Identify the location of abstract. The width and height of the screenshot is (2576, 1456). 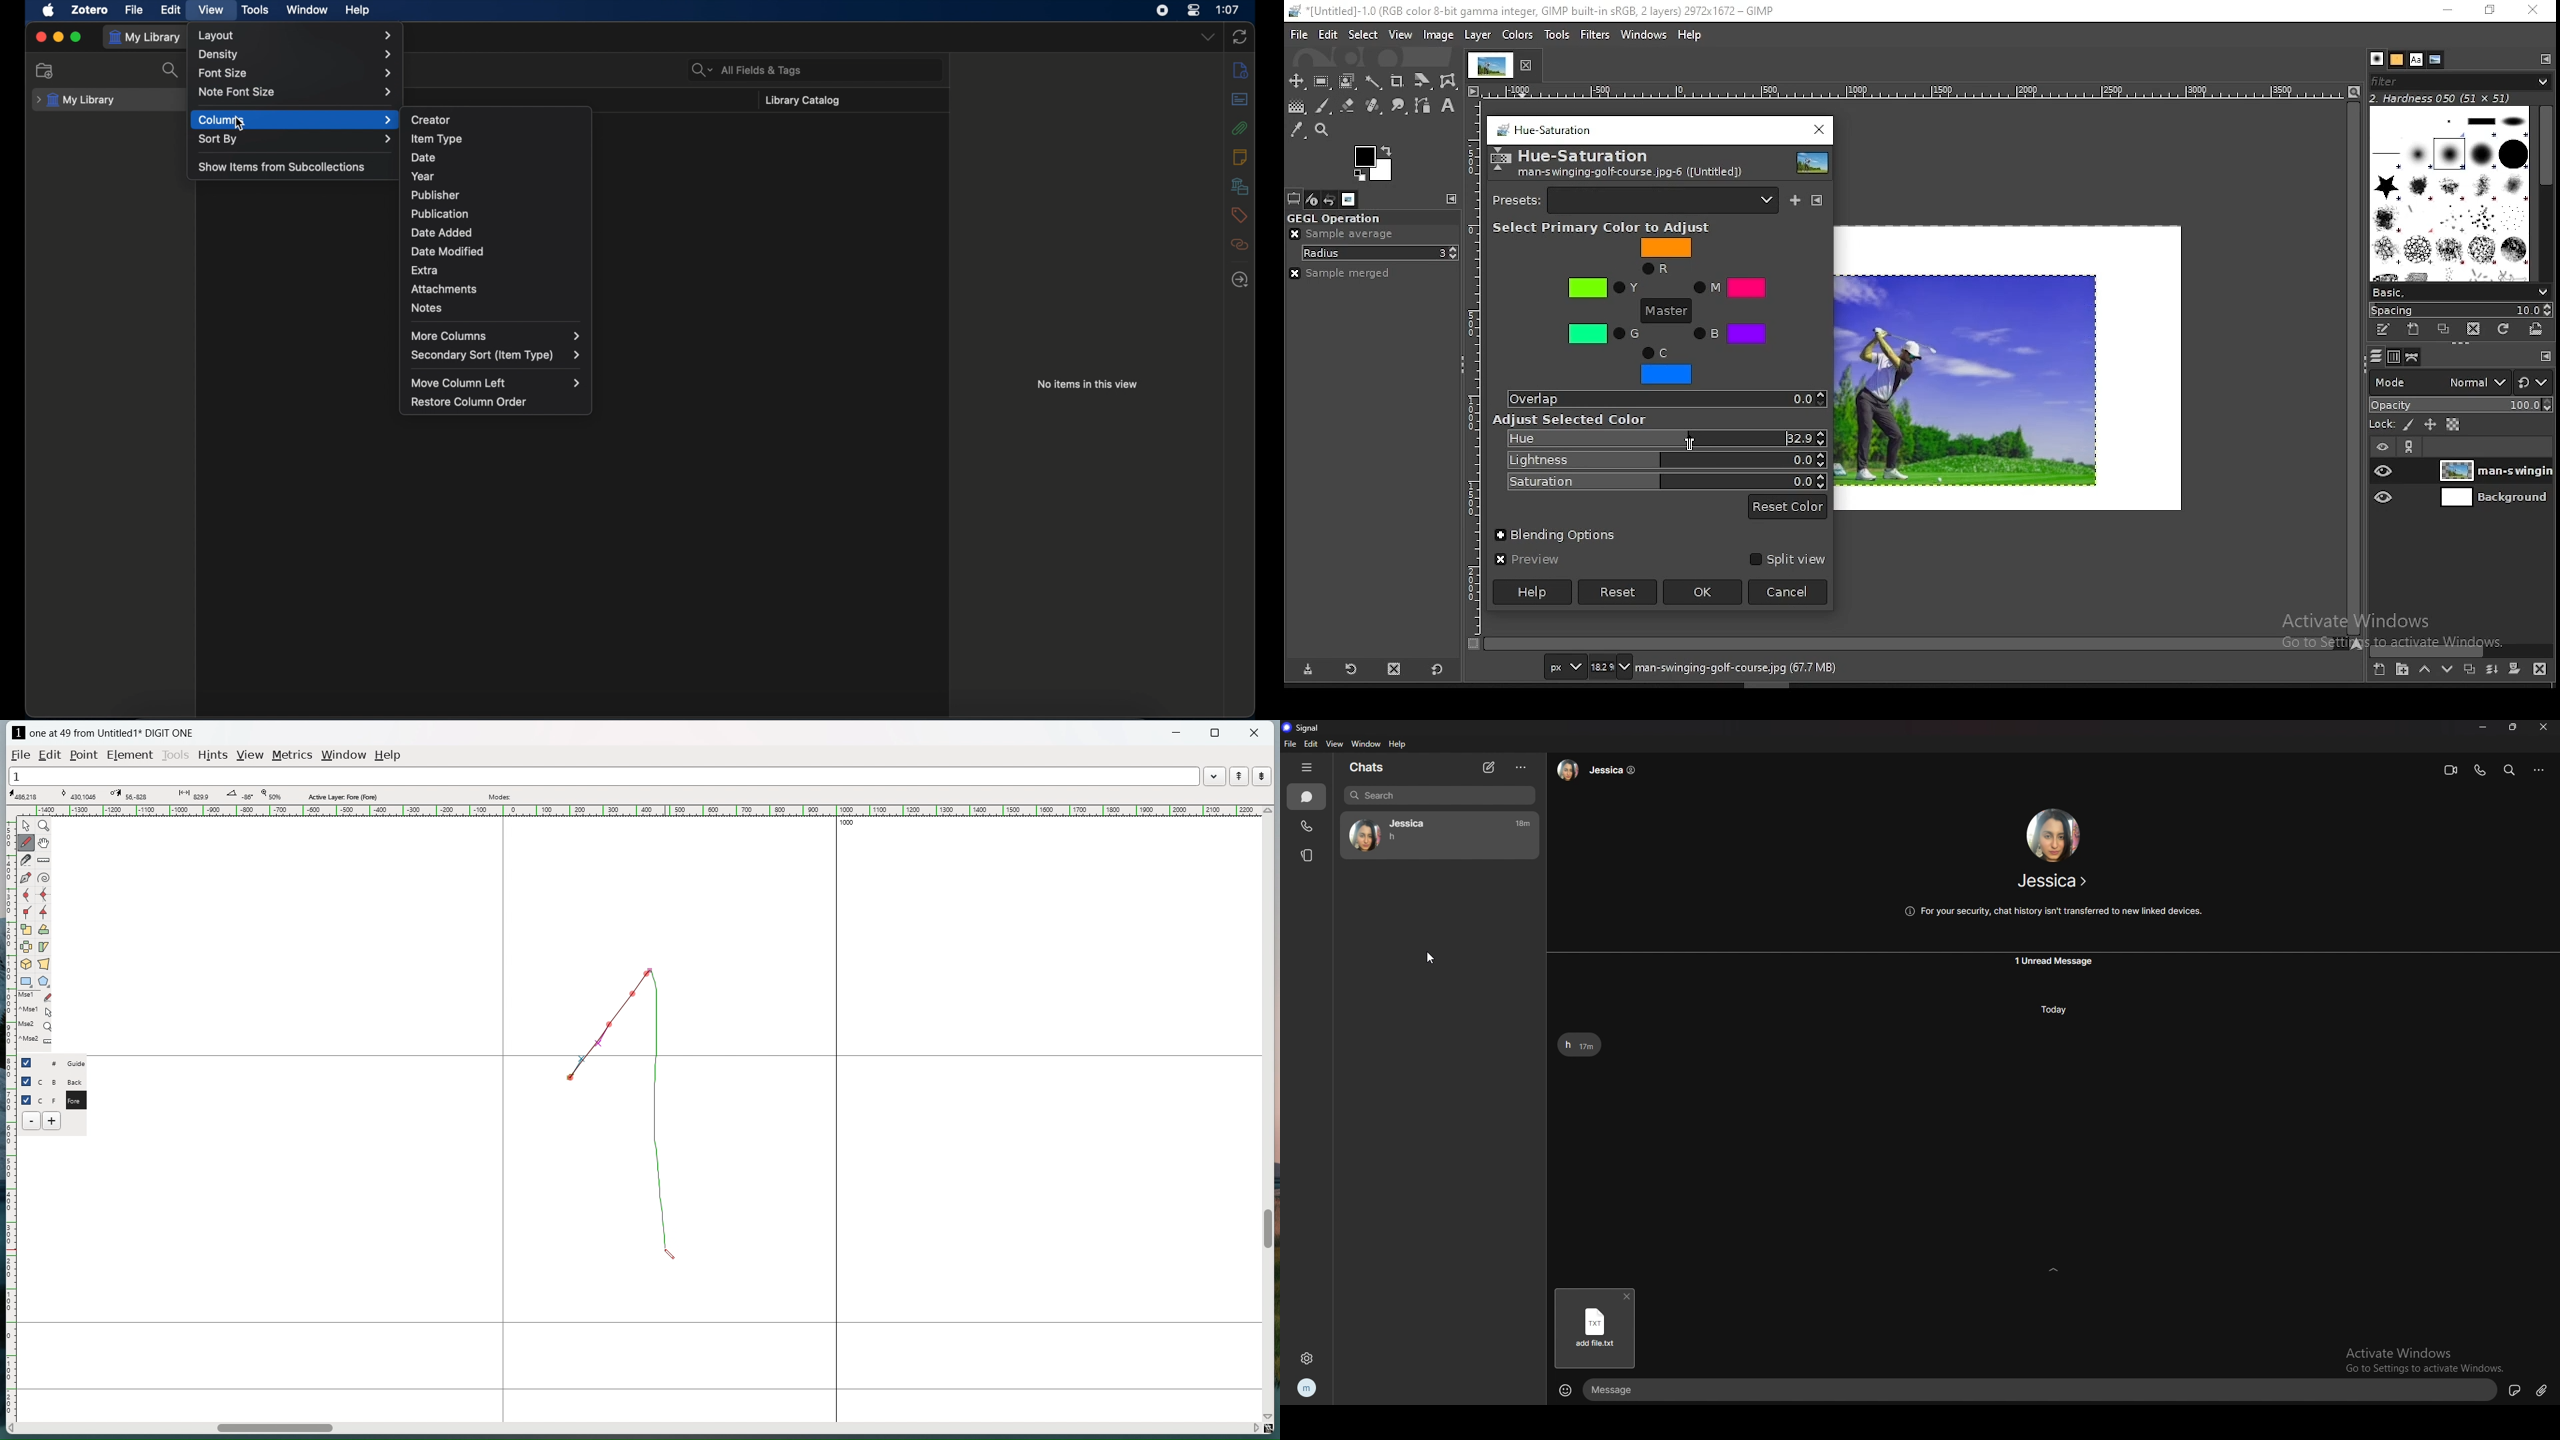
(1240, 99).